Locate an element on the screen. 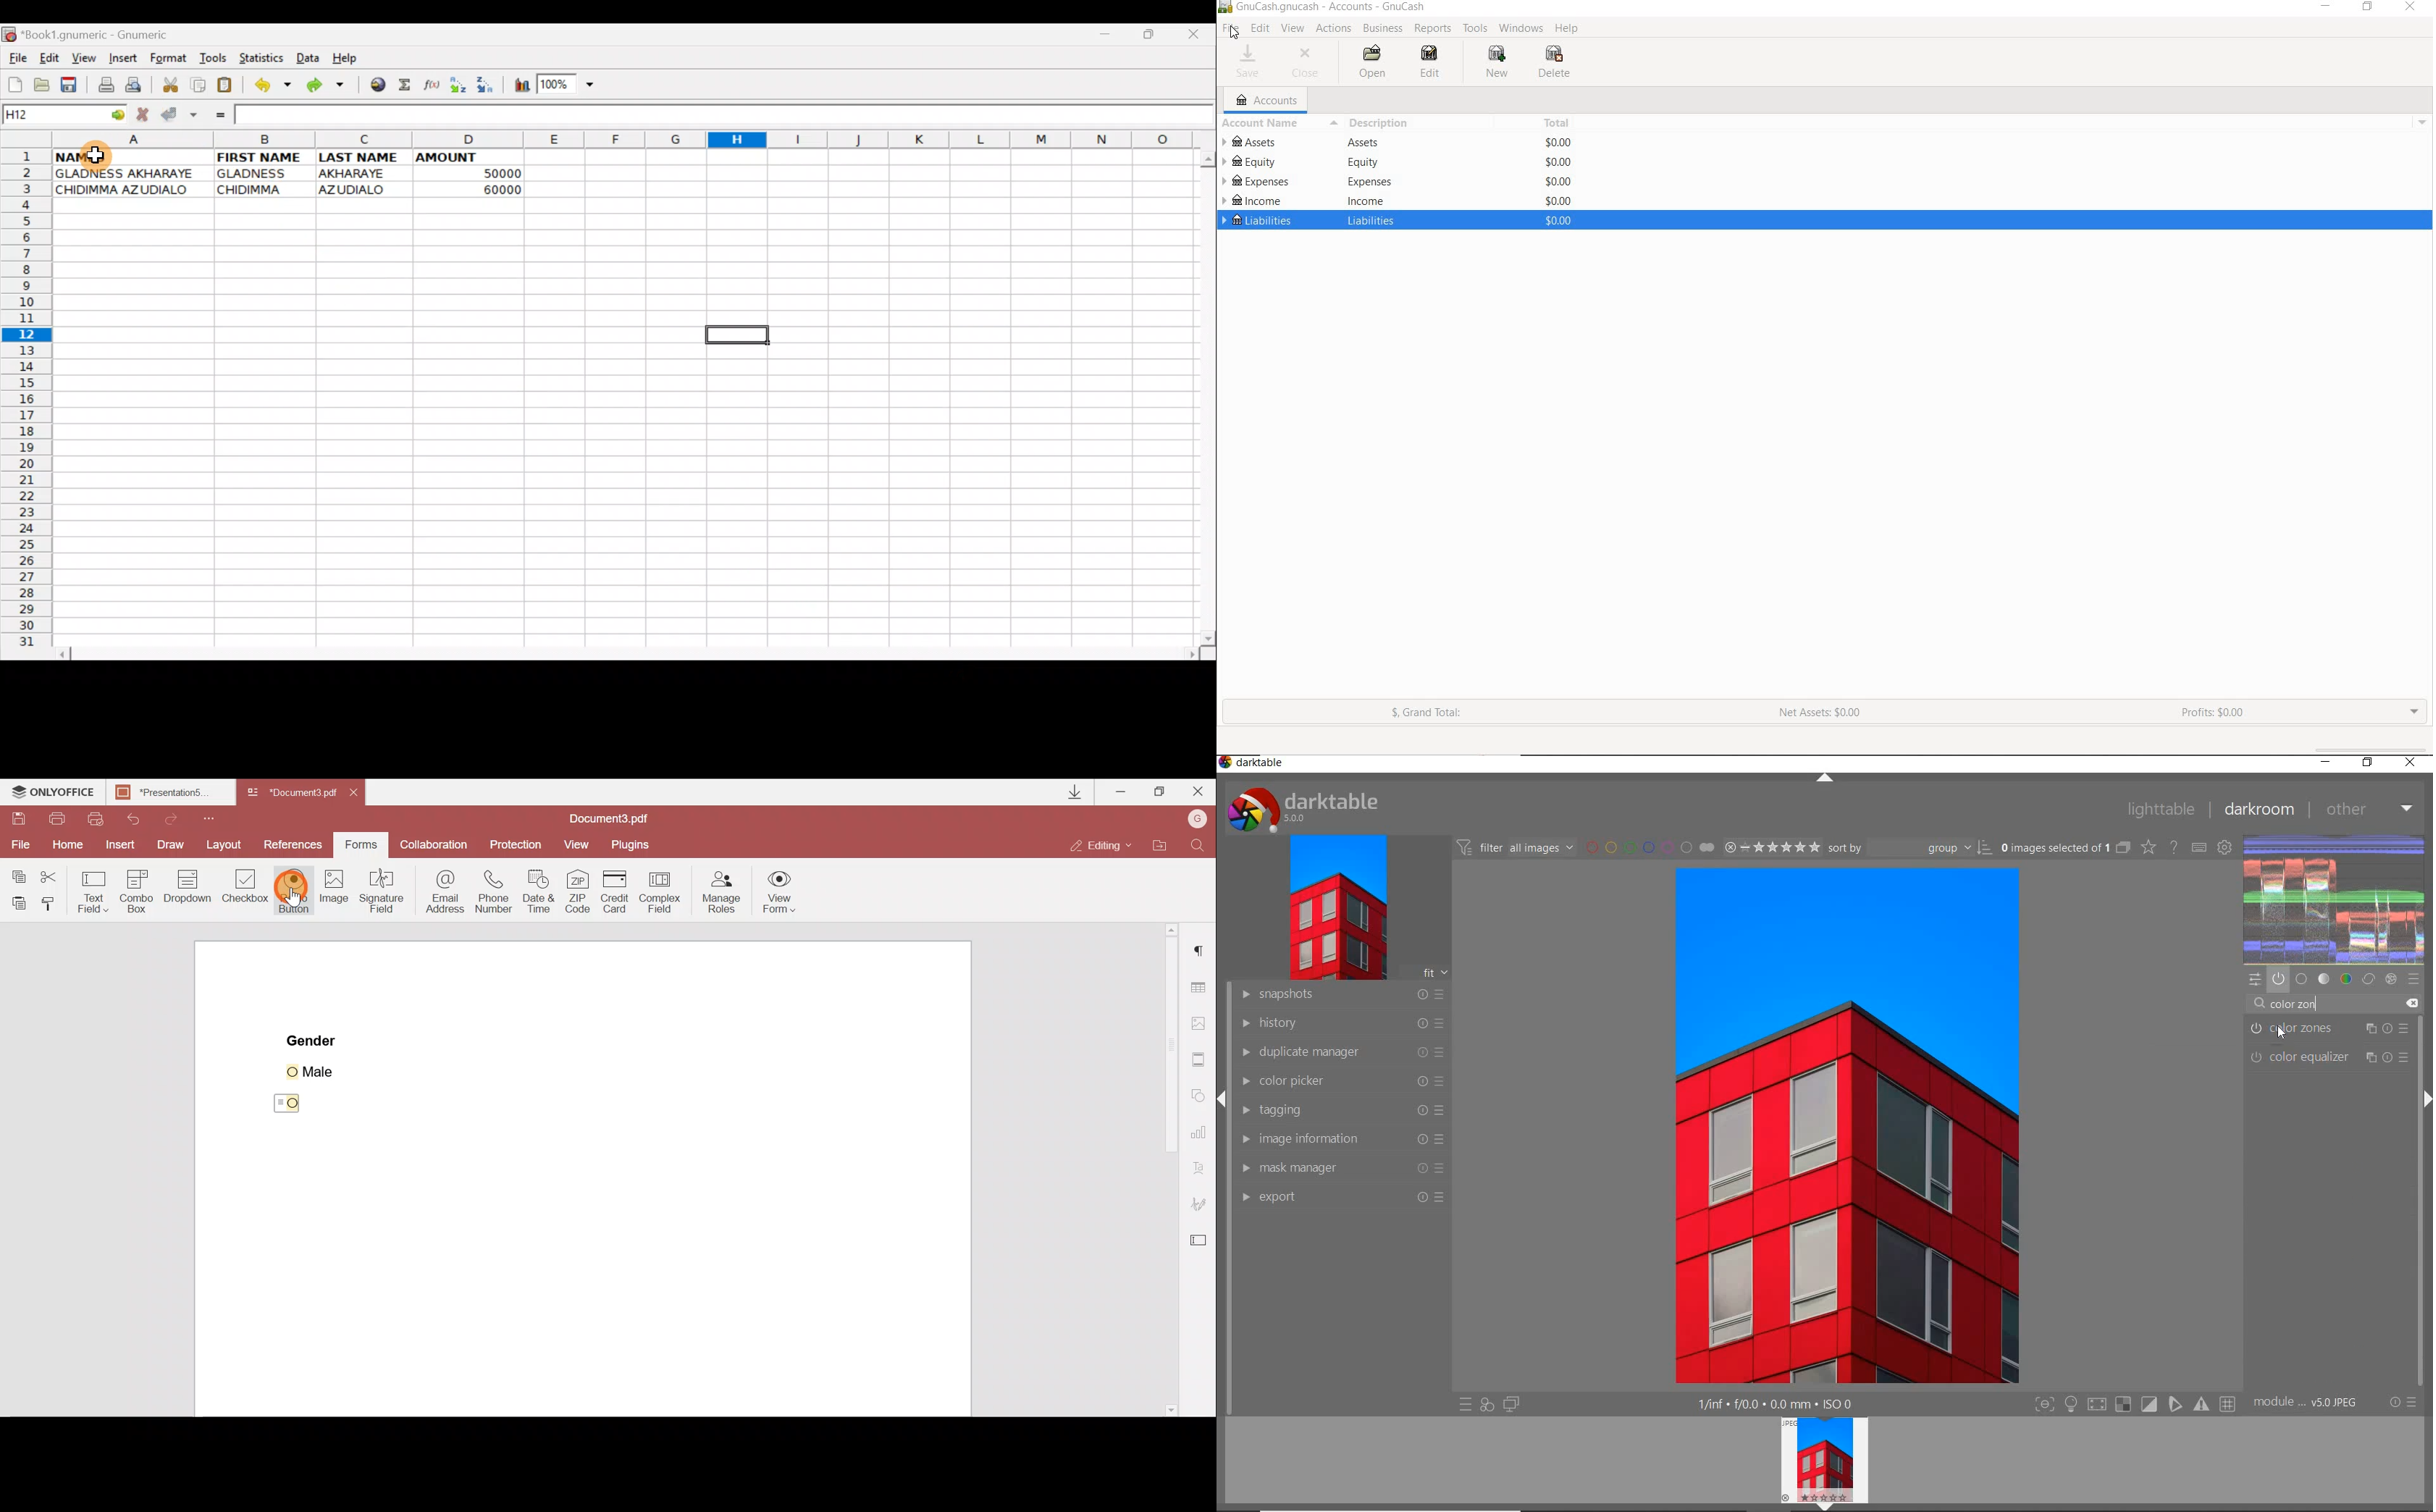  shadow is located at coordinates (2096, 1405).